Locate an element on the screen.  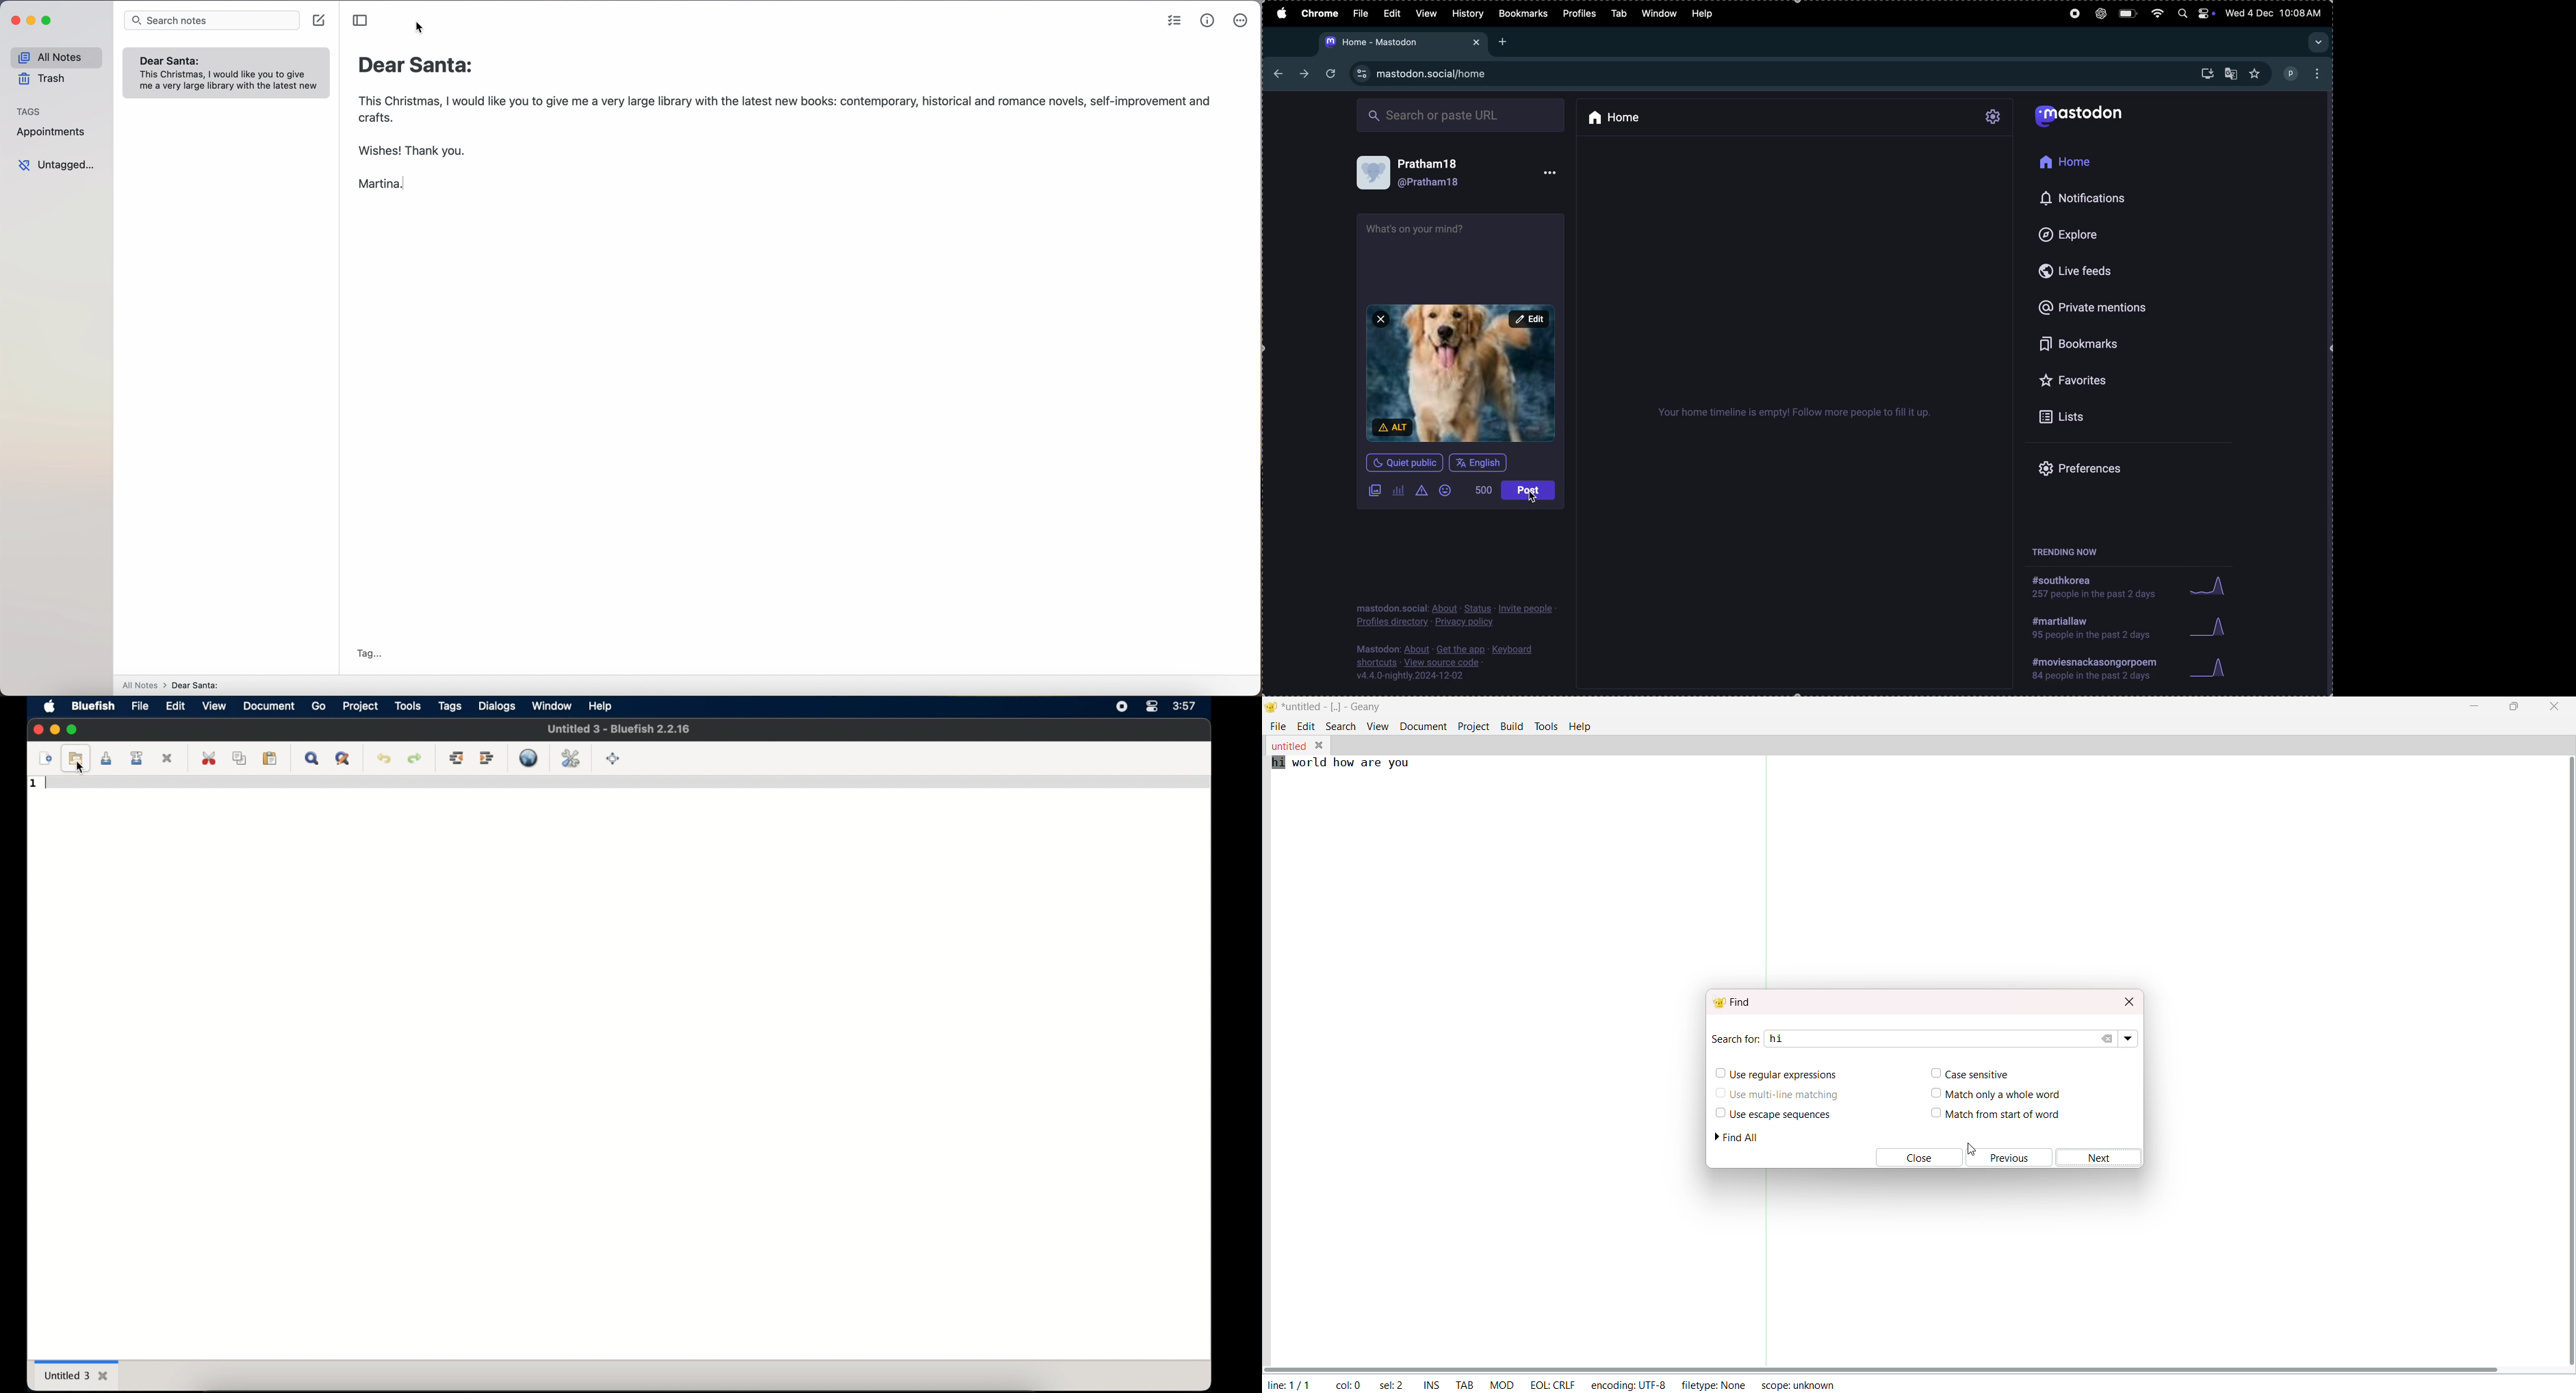
emoji's is located at coordinates (1448, 492).